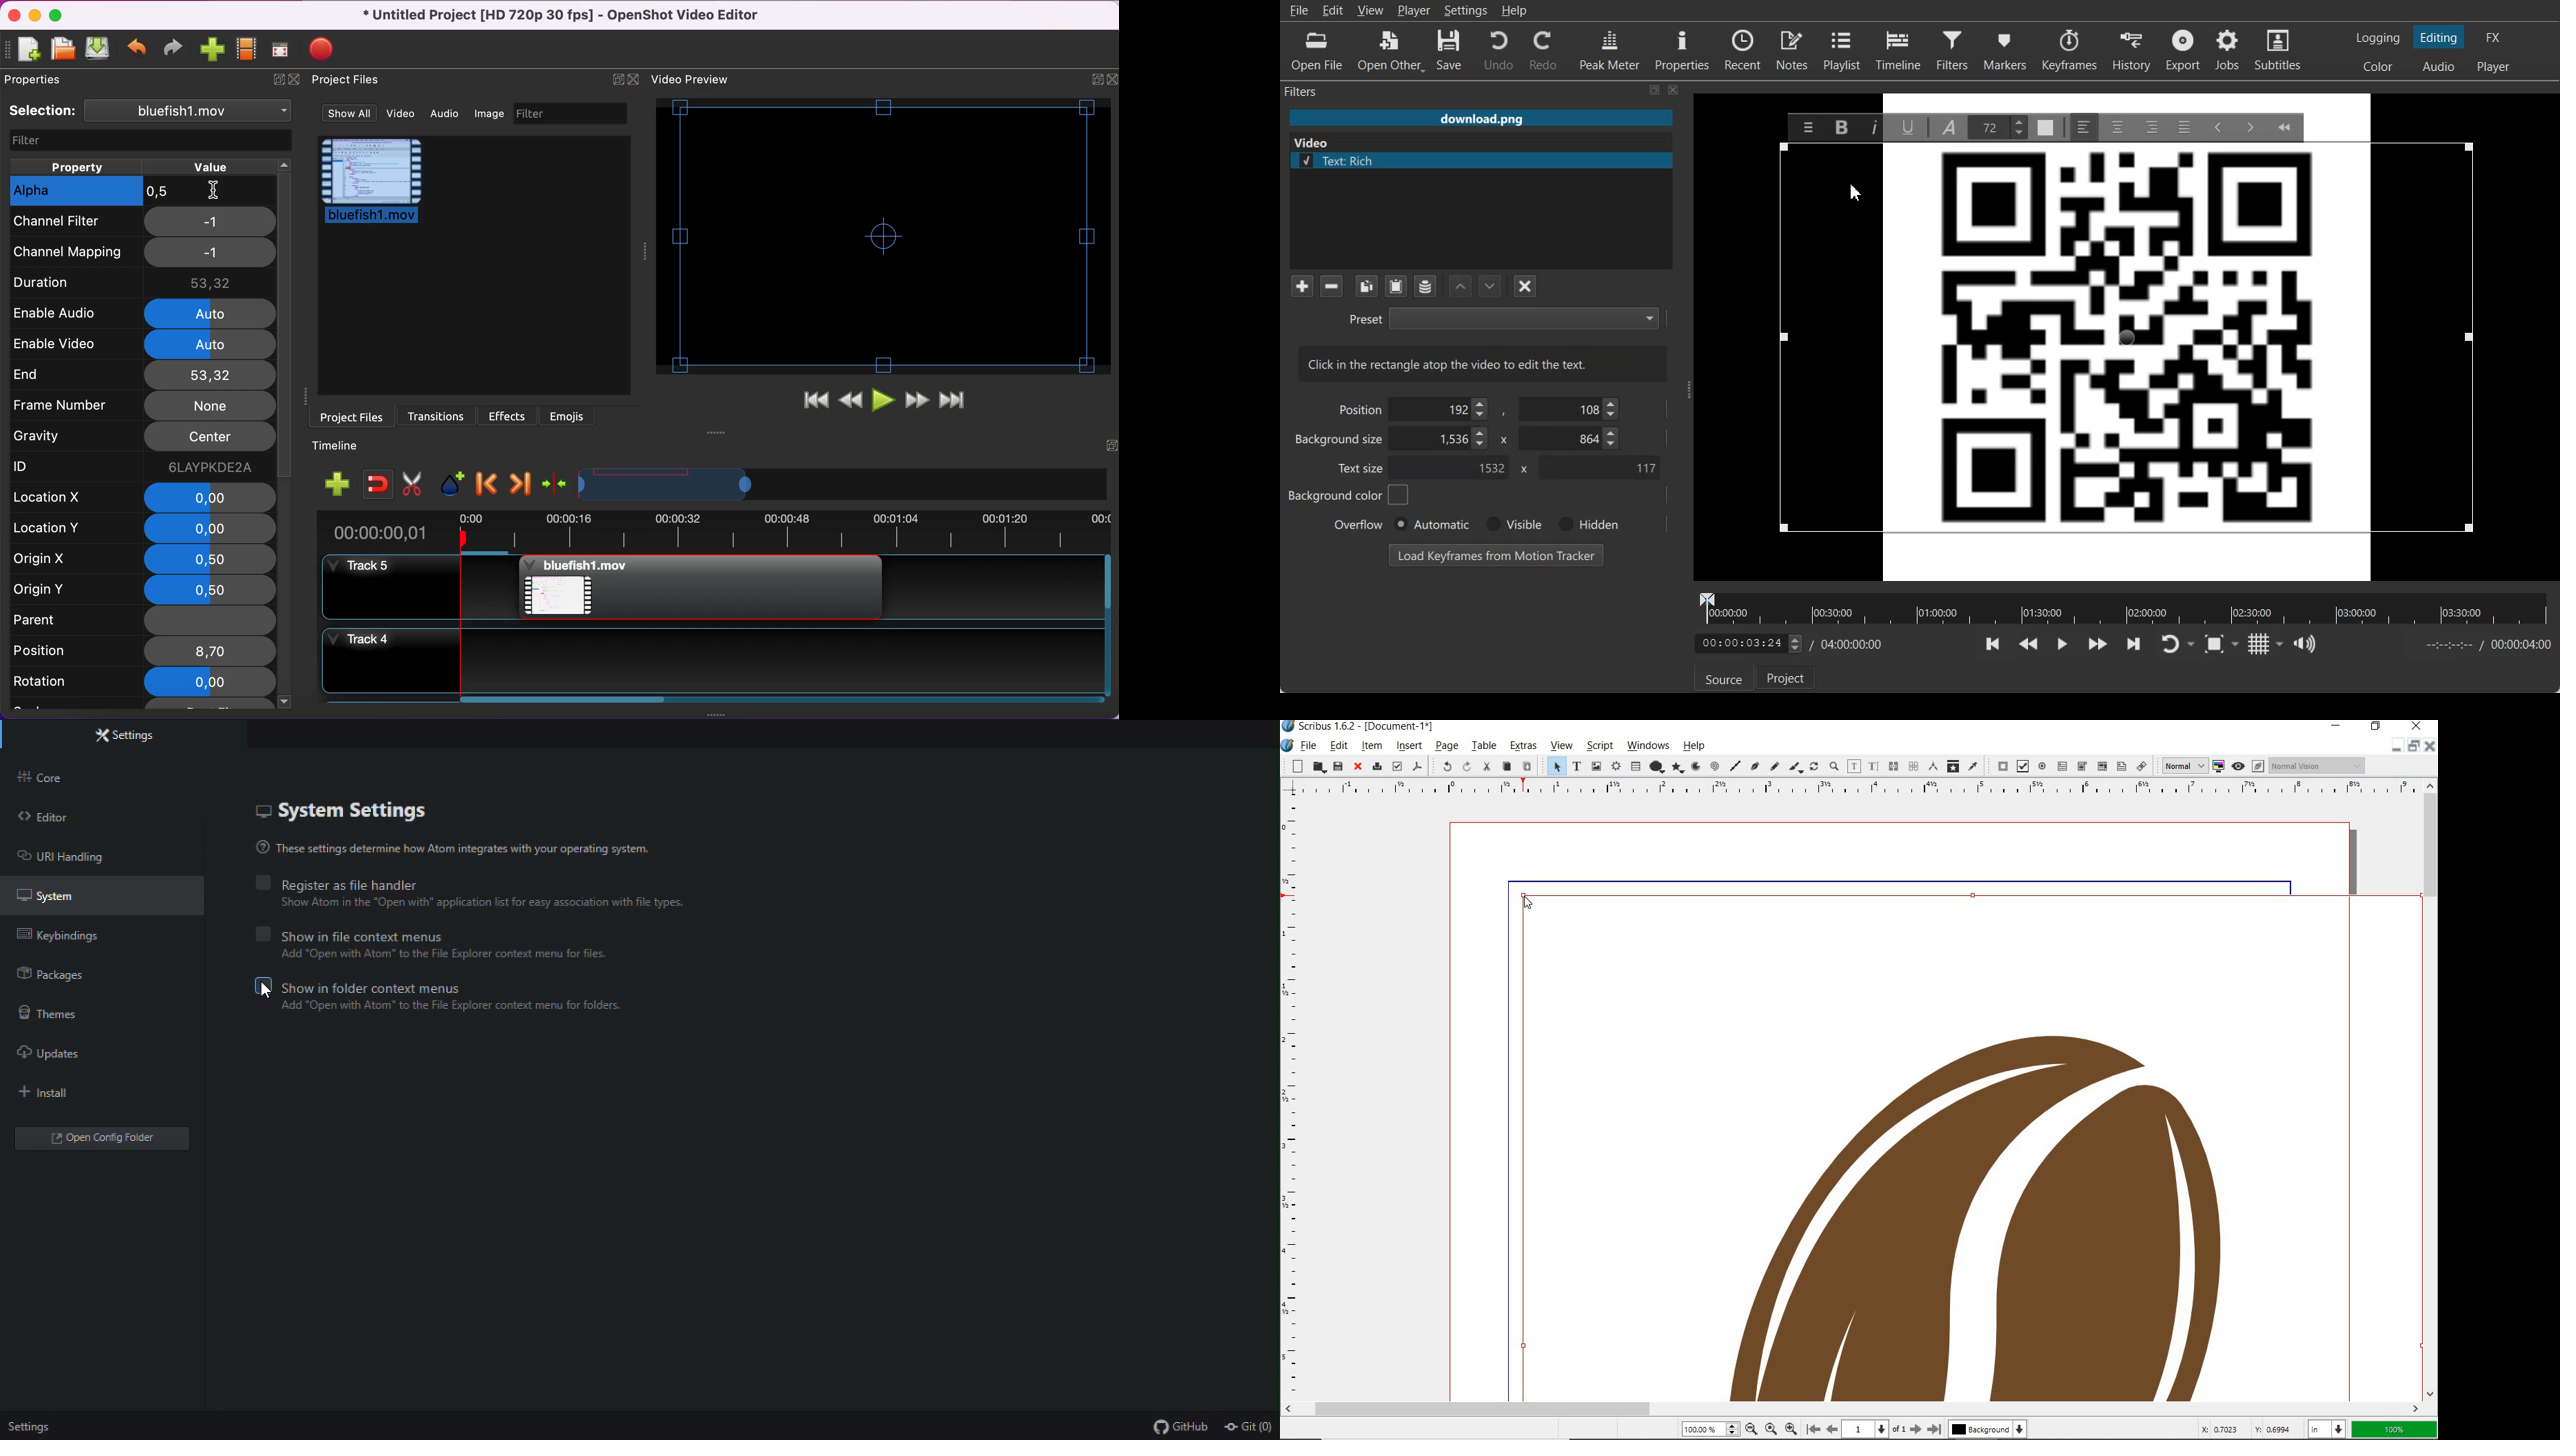 Image resolution: width=2576 pixels, height=1456 pixels. What do you see at coordinates (1648, 745) in the screenshot?
I see `windows` at bounding box center [1648, 745].